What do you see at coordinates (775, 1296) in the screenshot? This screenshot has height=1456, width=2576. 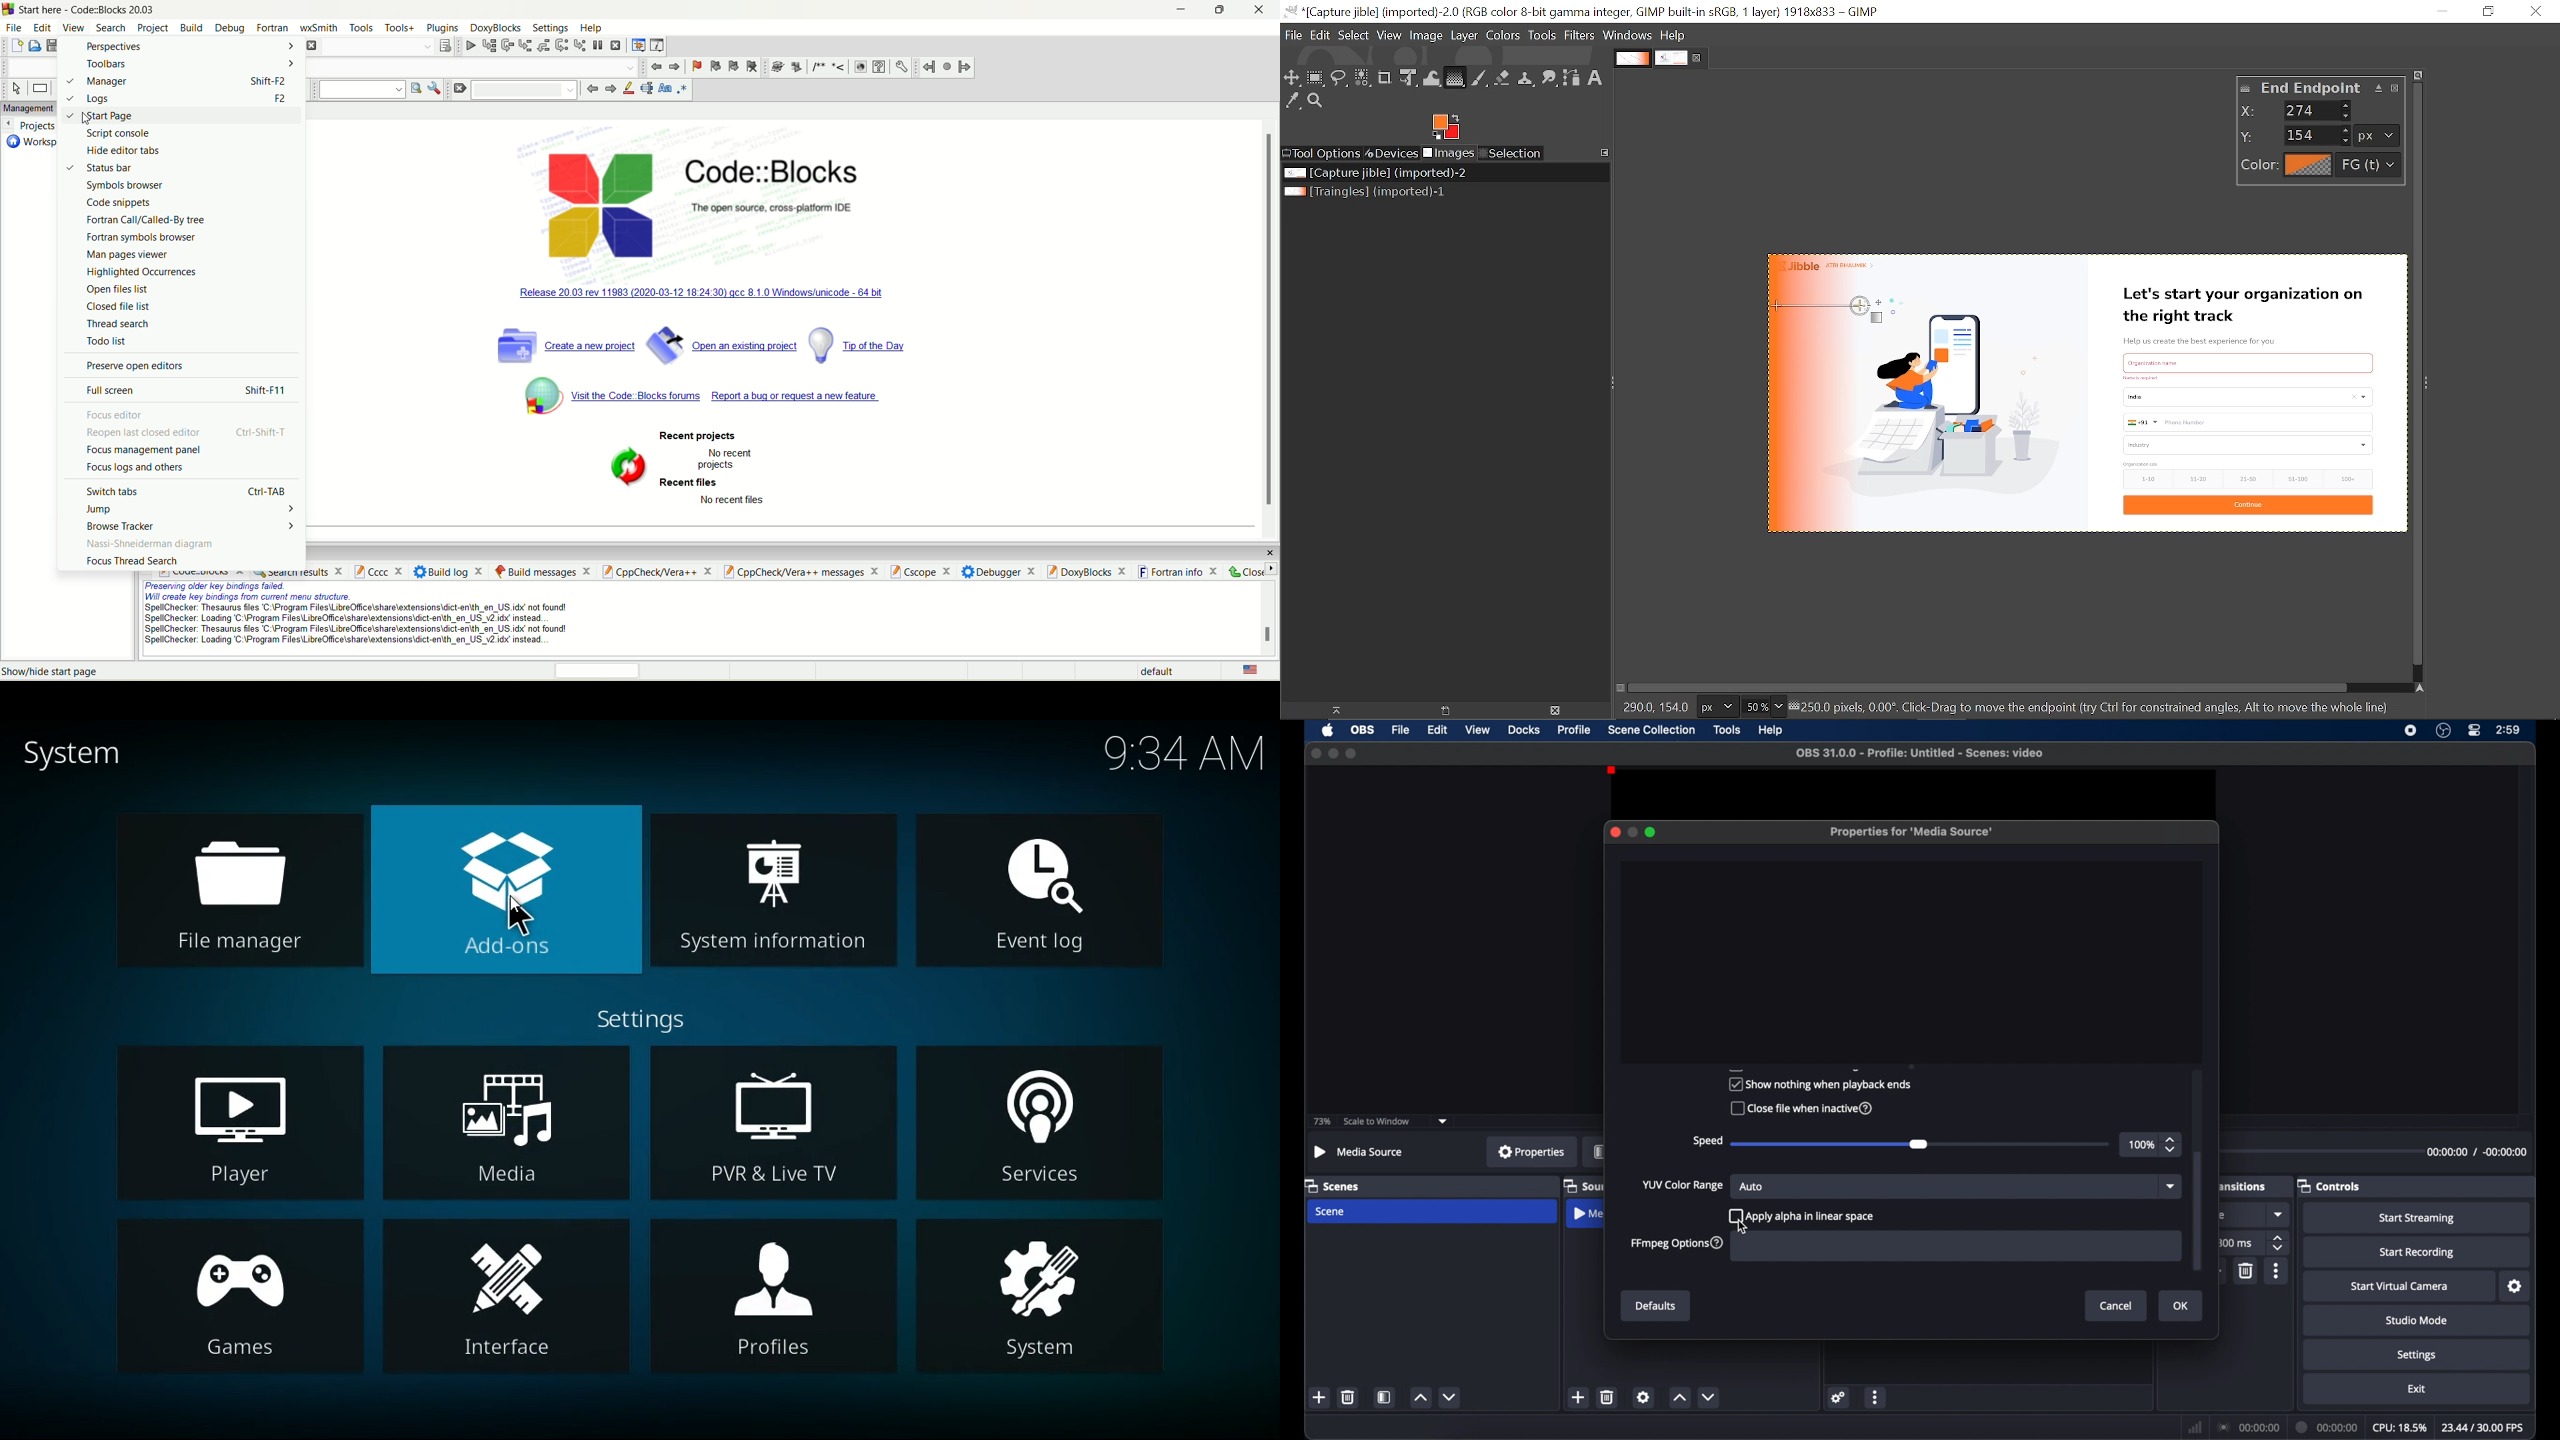 I see `profiles` at bounding box center [775, 1296].